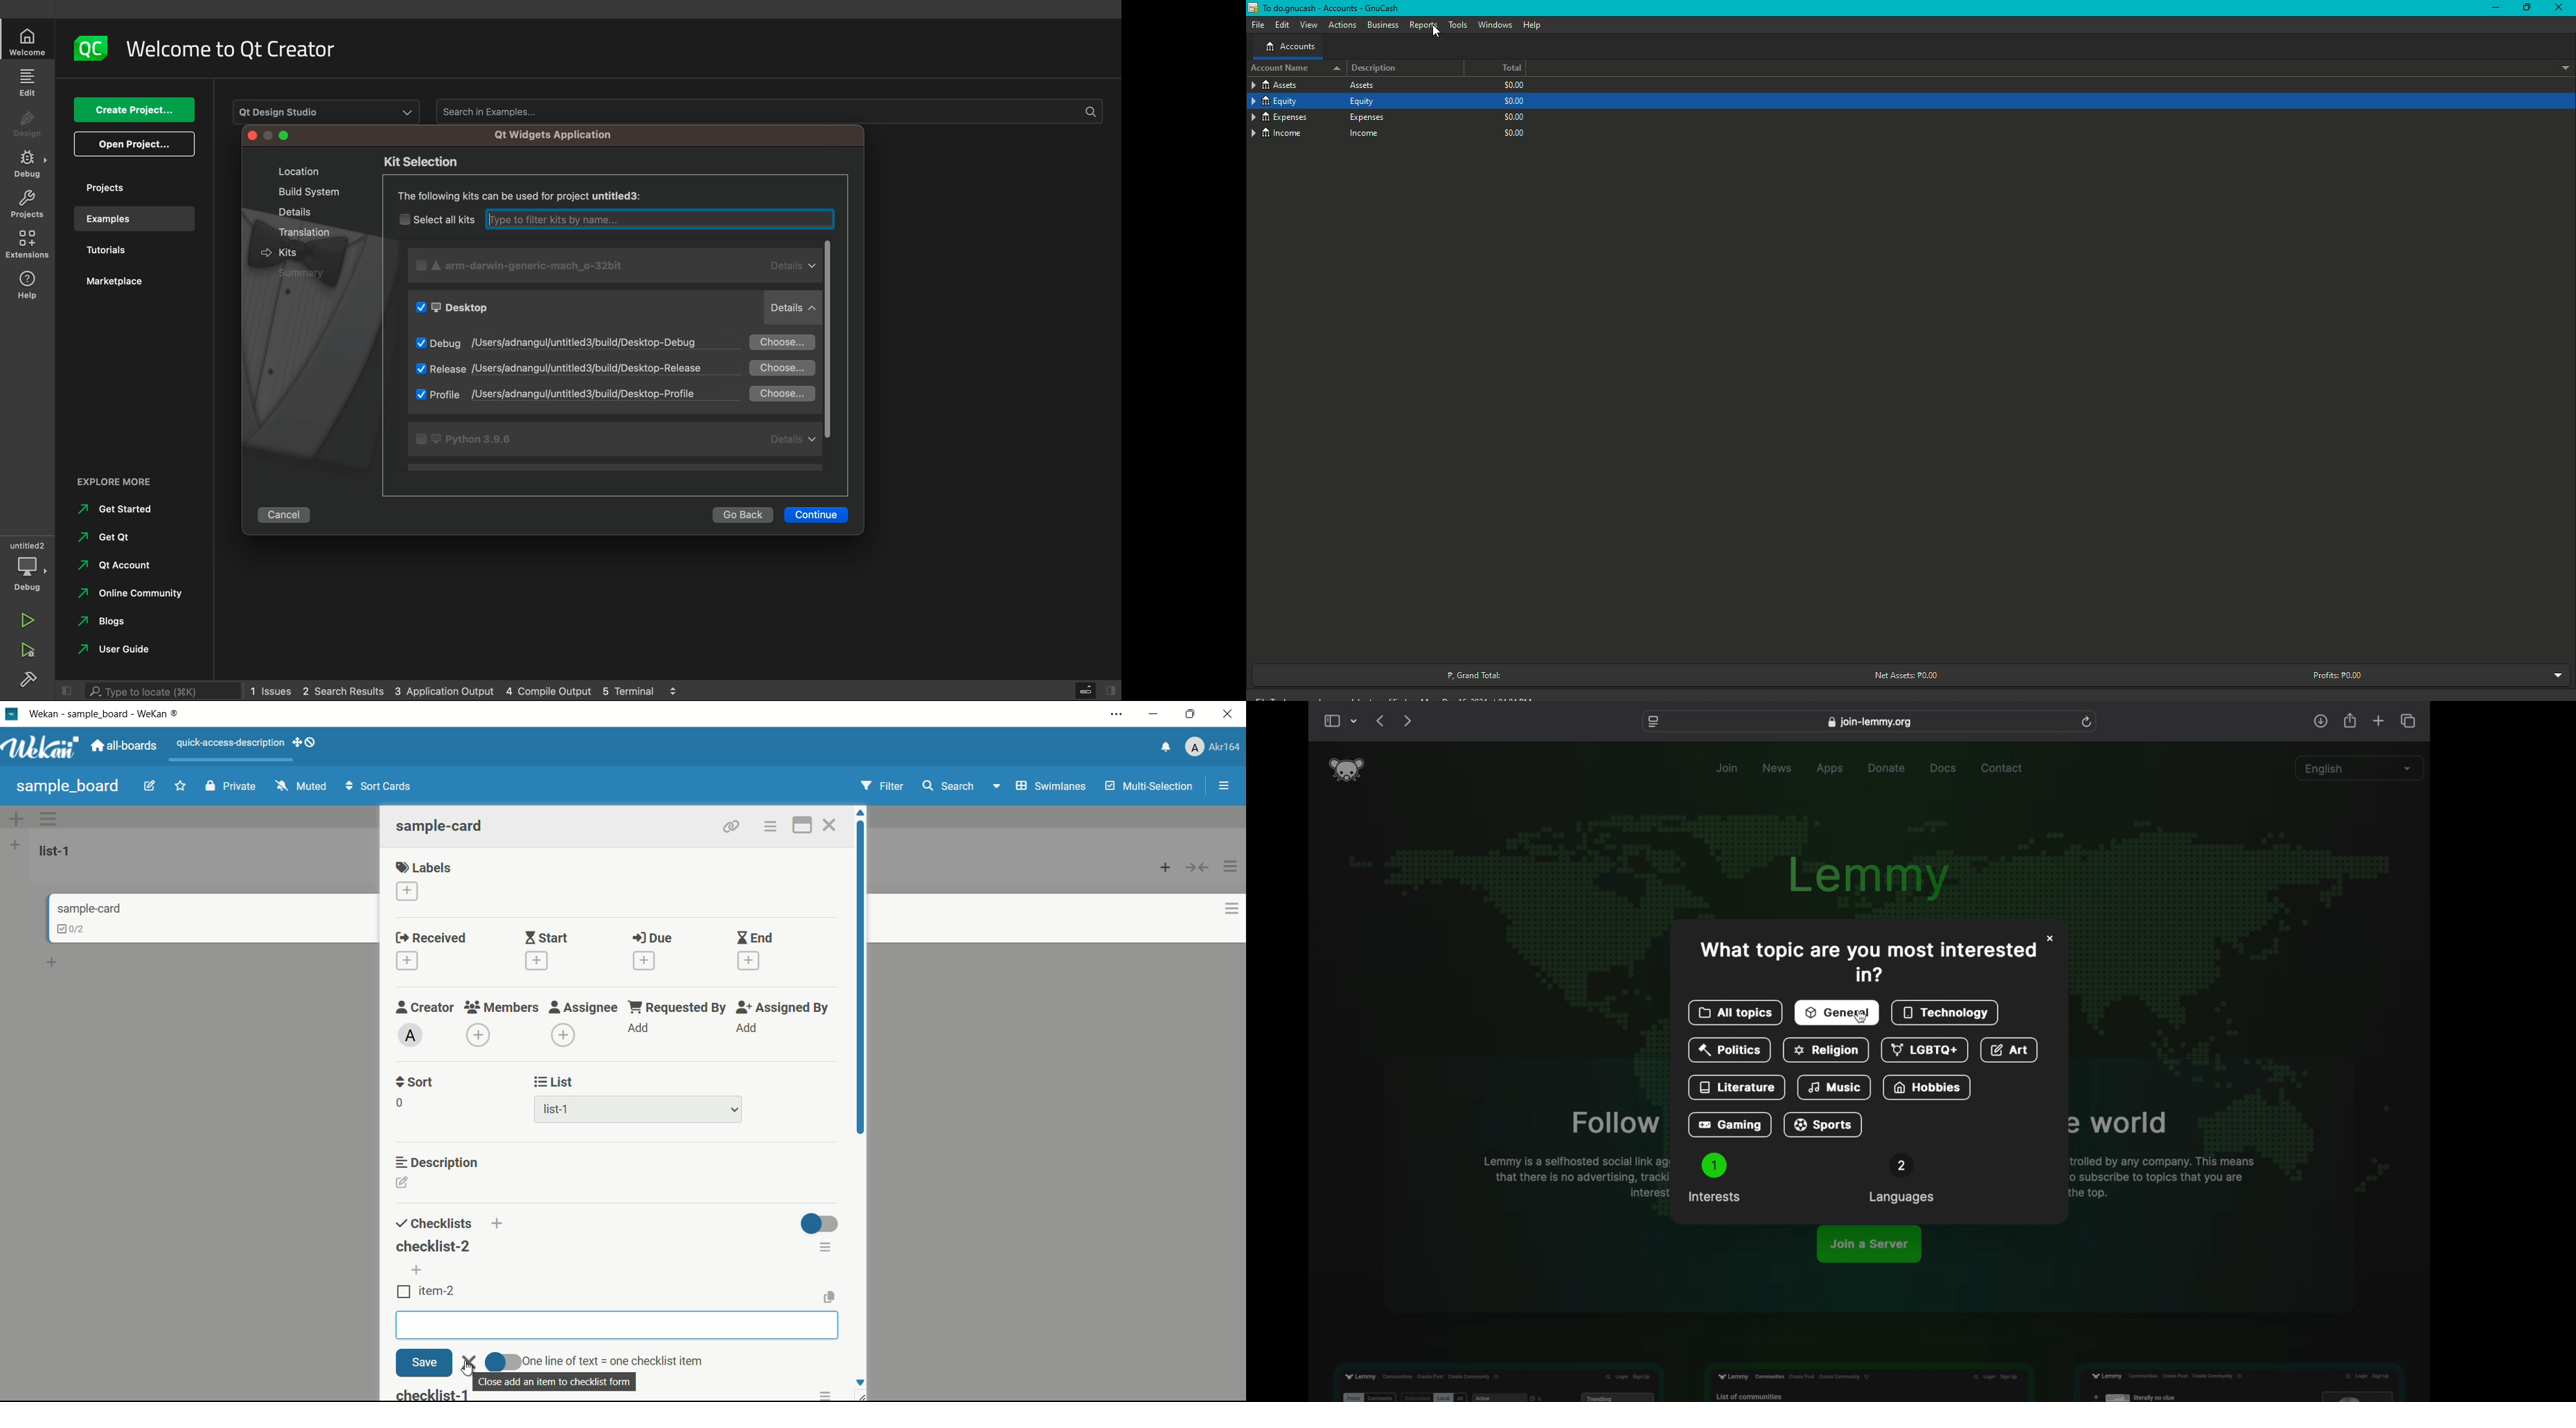 The height and width of the screenshot is (1428, 2576). Describe the element at coordinates (754, 939) in the screenshot. I see `end` at that location.